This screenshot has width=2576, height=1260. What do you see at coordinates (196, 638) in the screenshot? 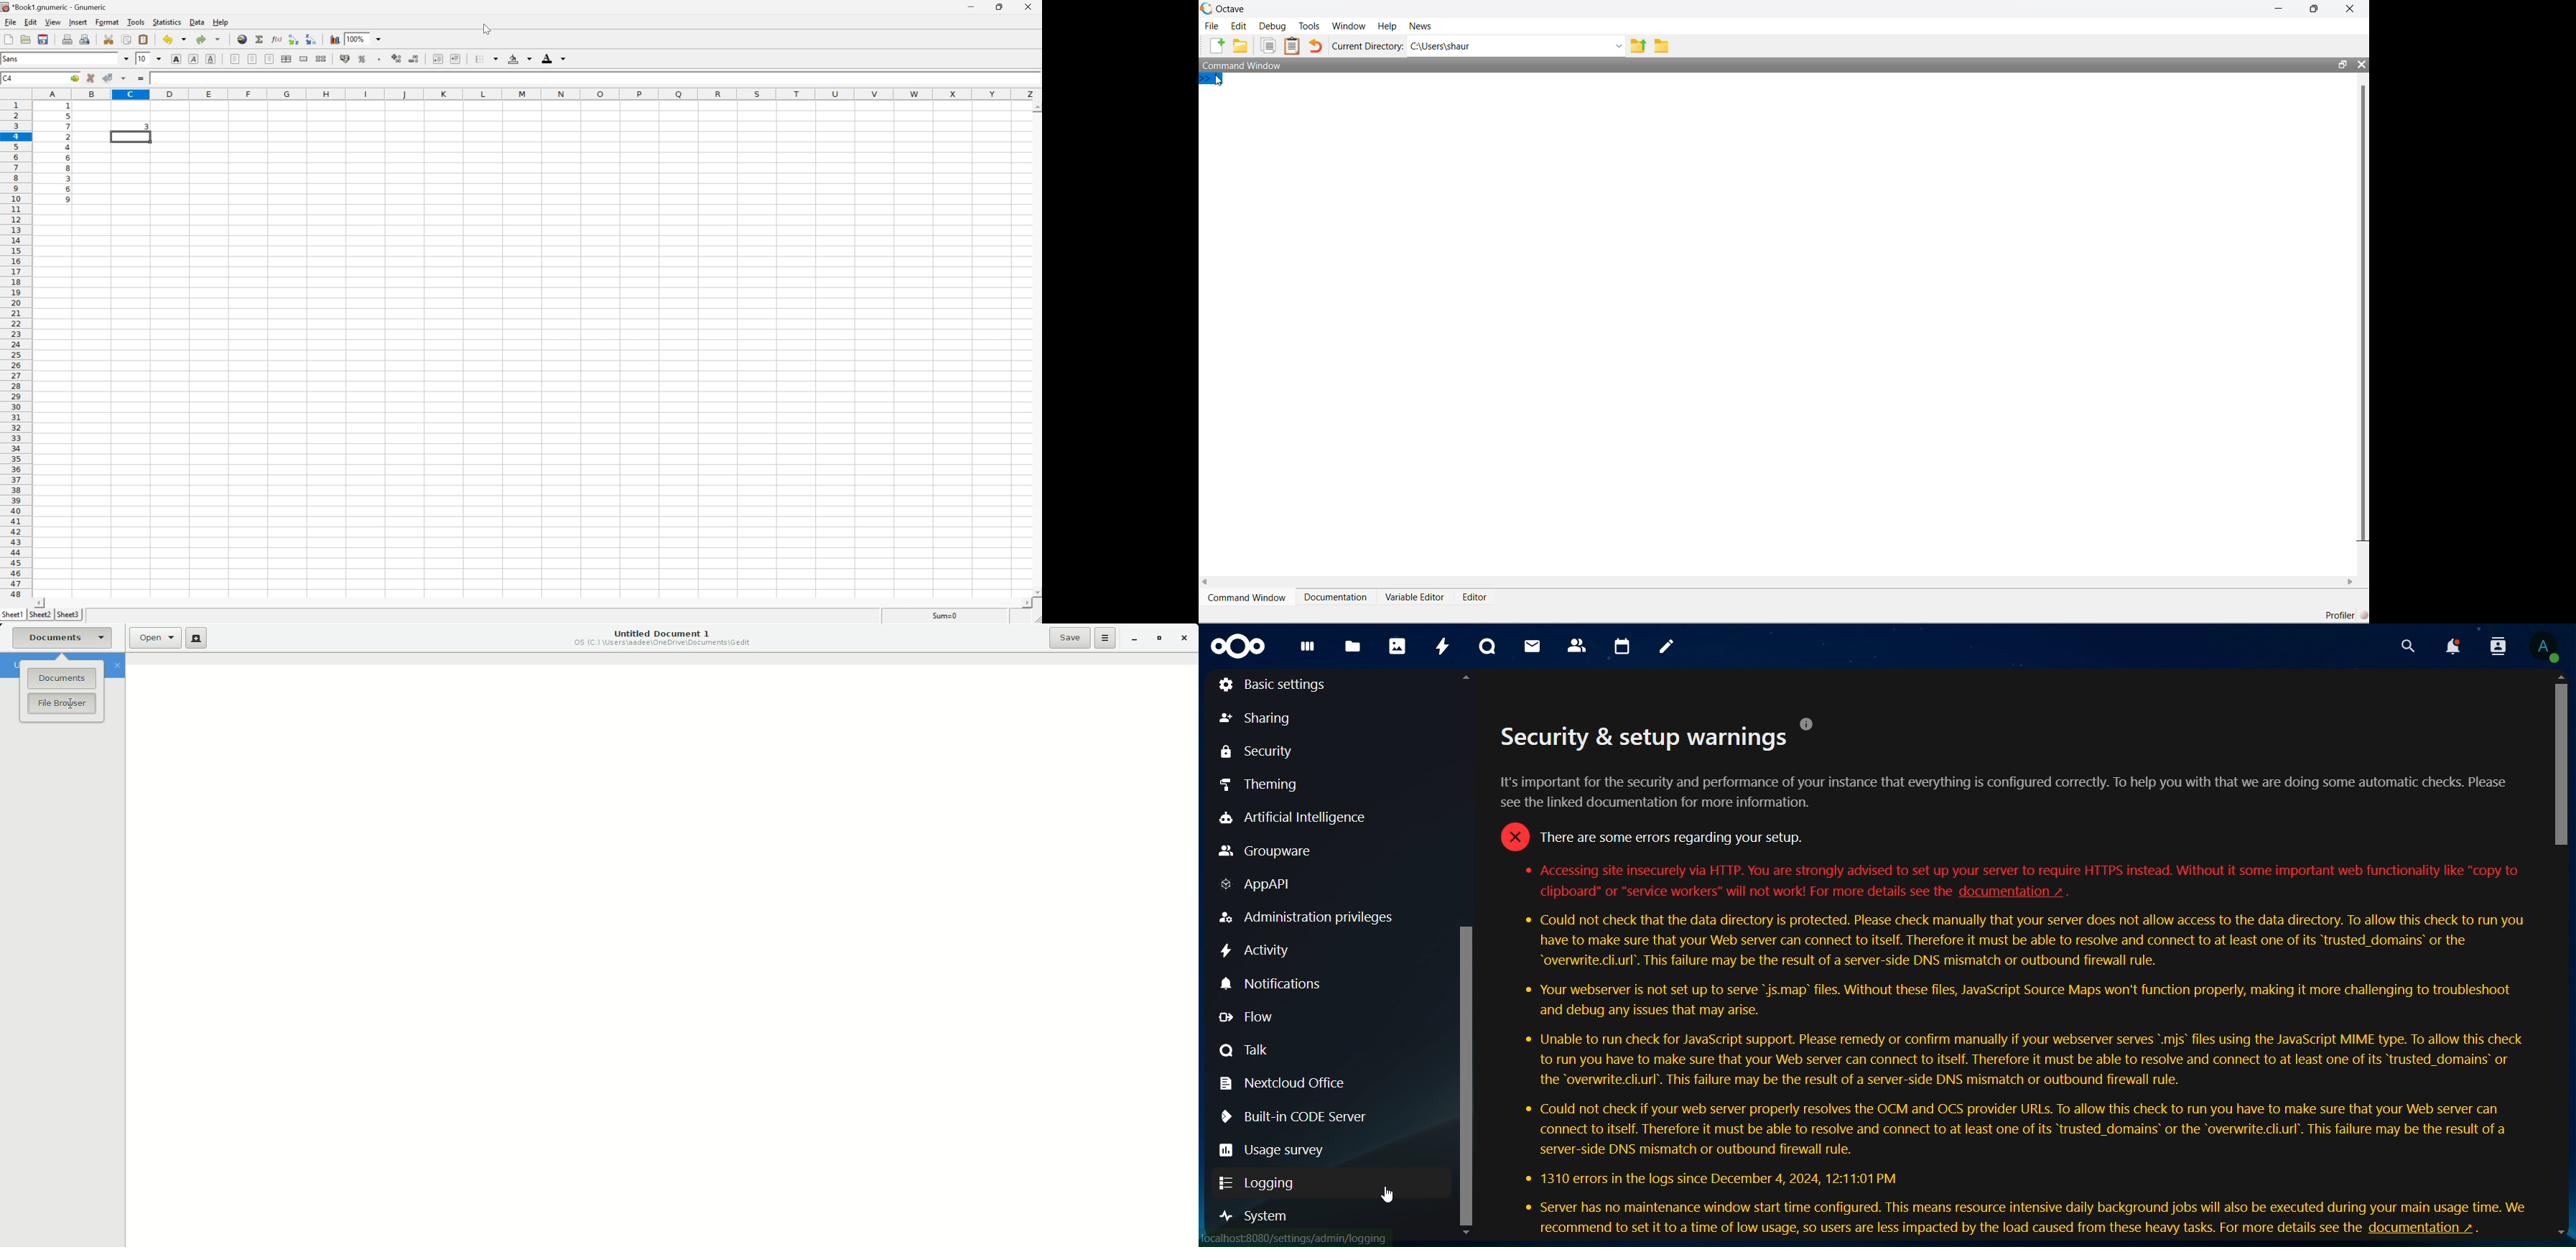
I see `New File` at bounding box center [196, 638].